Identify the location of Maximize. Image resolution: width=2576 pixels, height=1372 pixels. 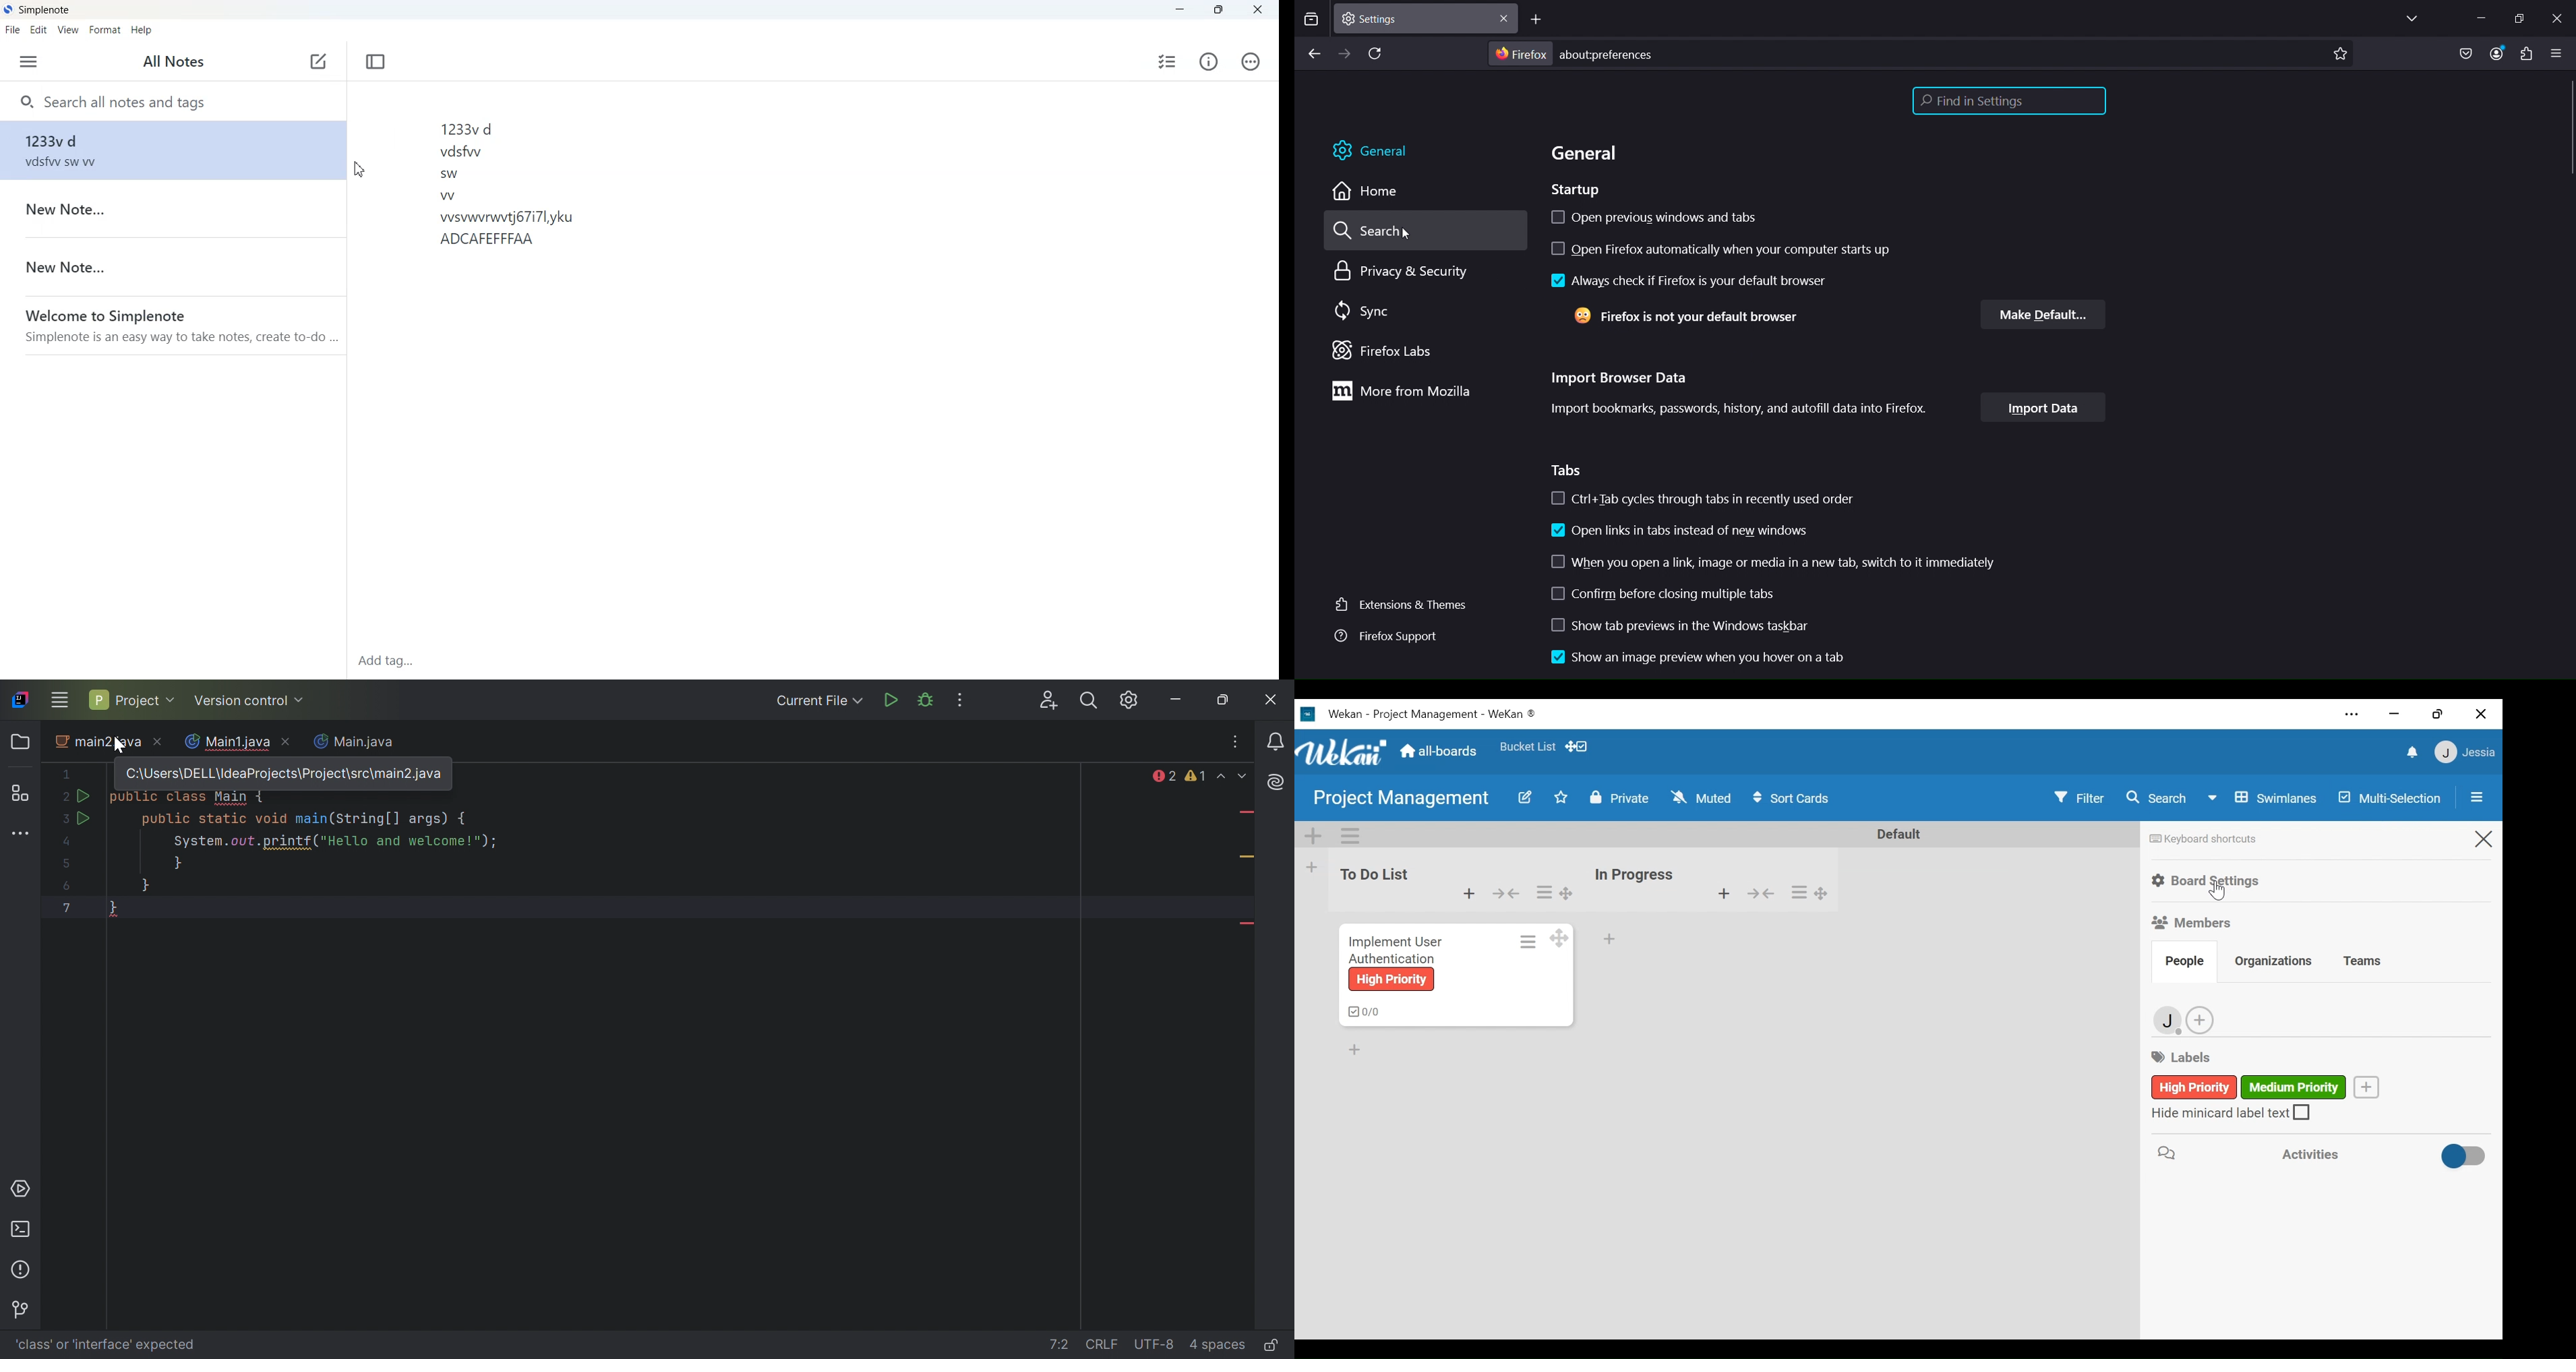
(1219, 10).